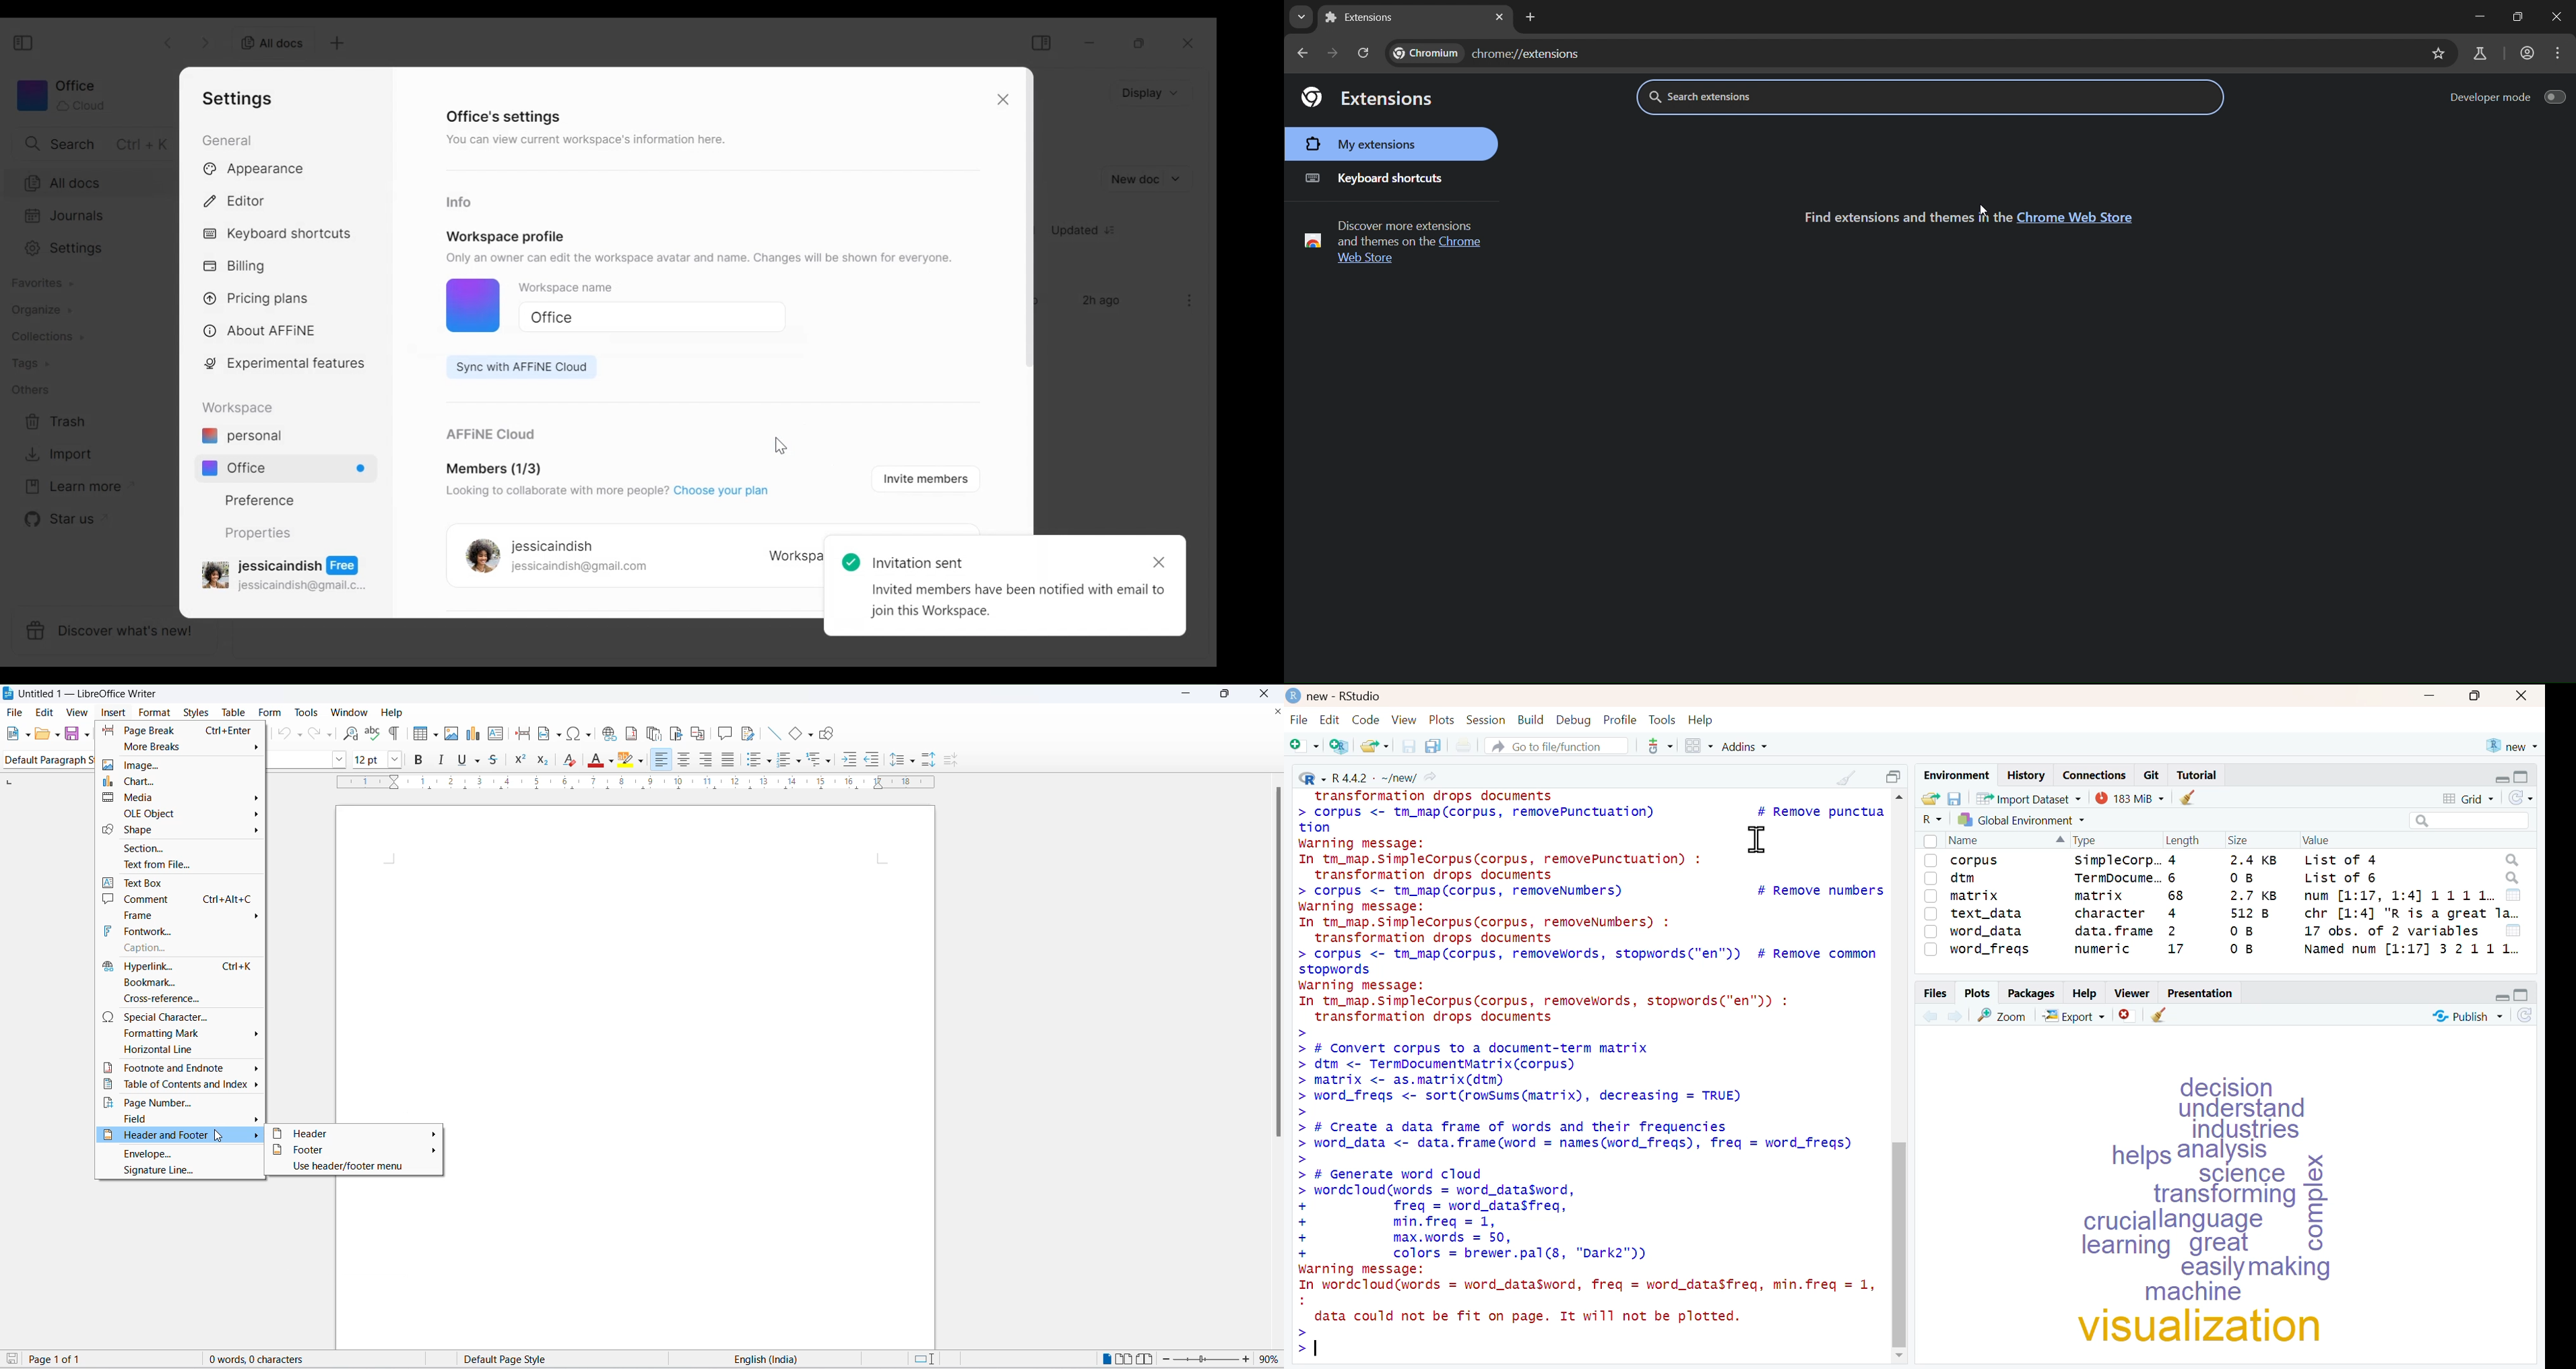 This screenshot has height=1372, width=2576. What do you see at coordinates (1272, 1359) in the screenshot?
I see `zoom percentage` at bounding box center [1272, 1359].